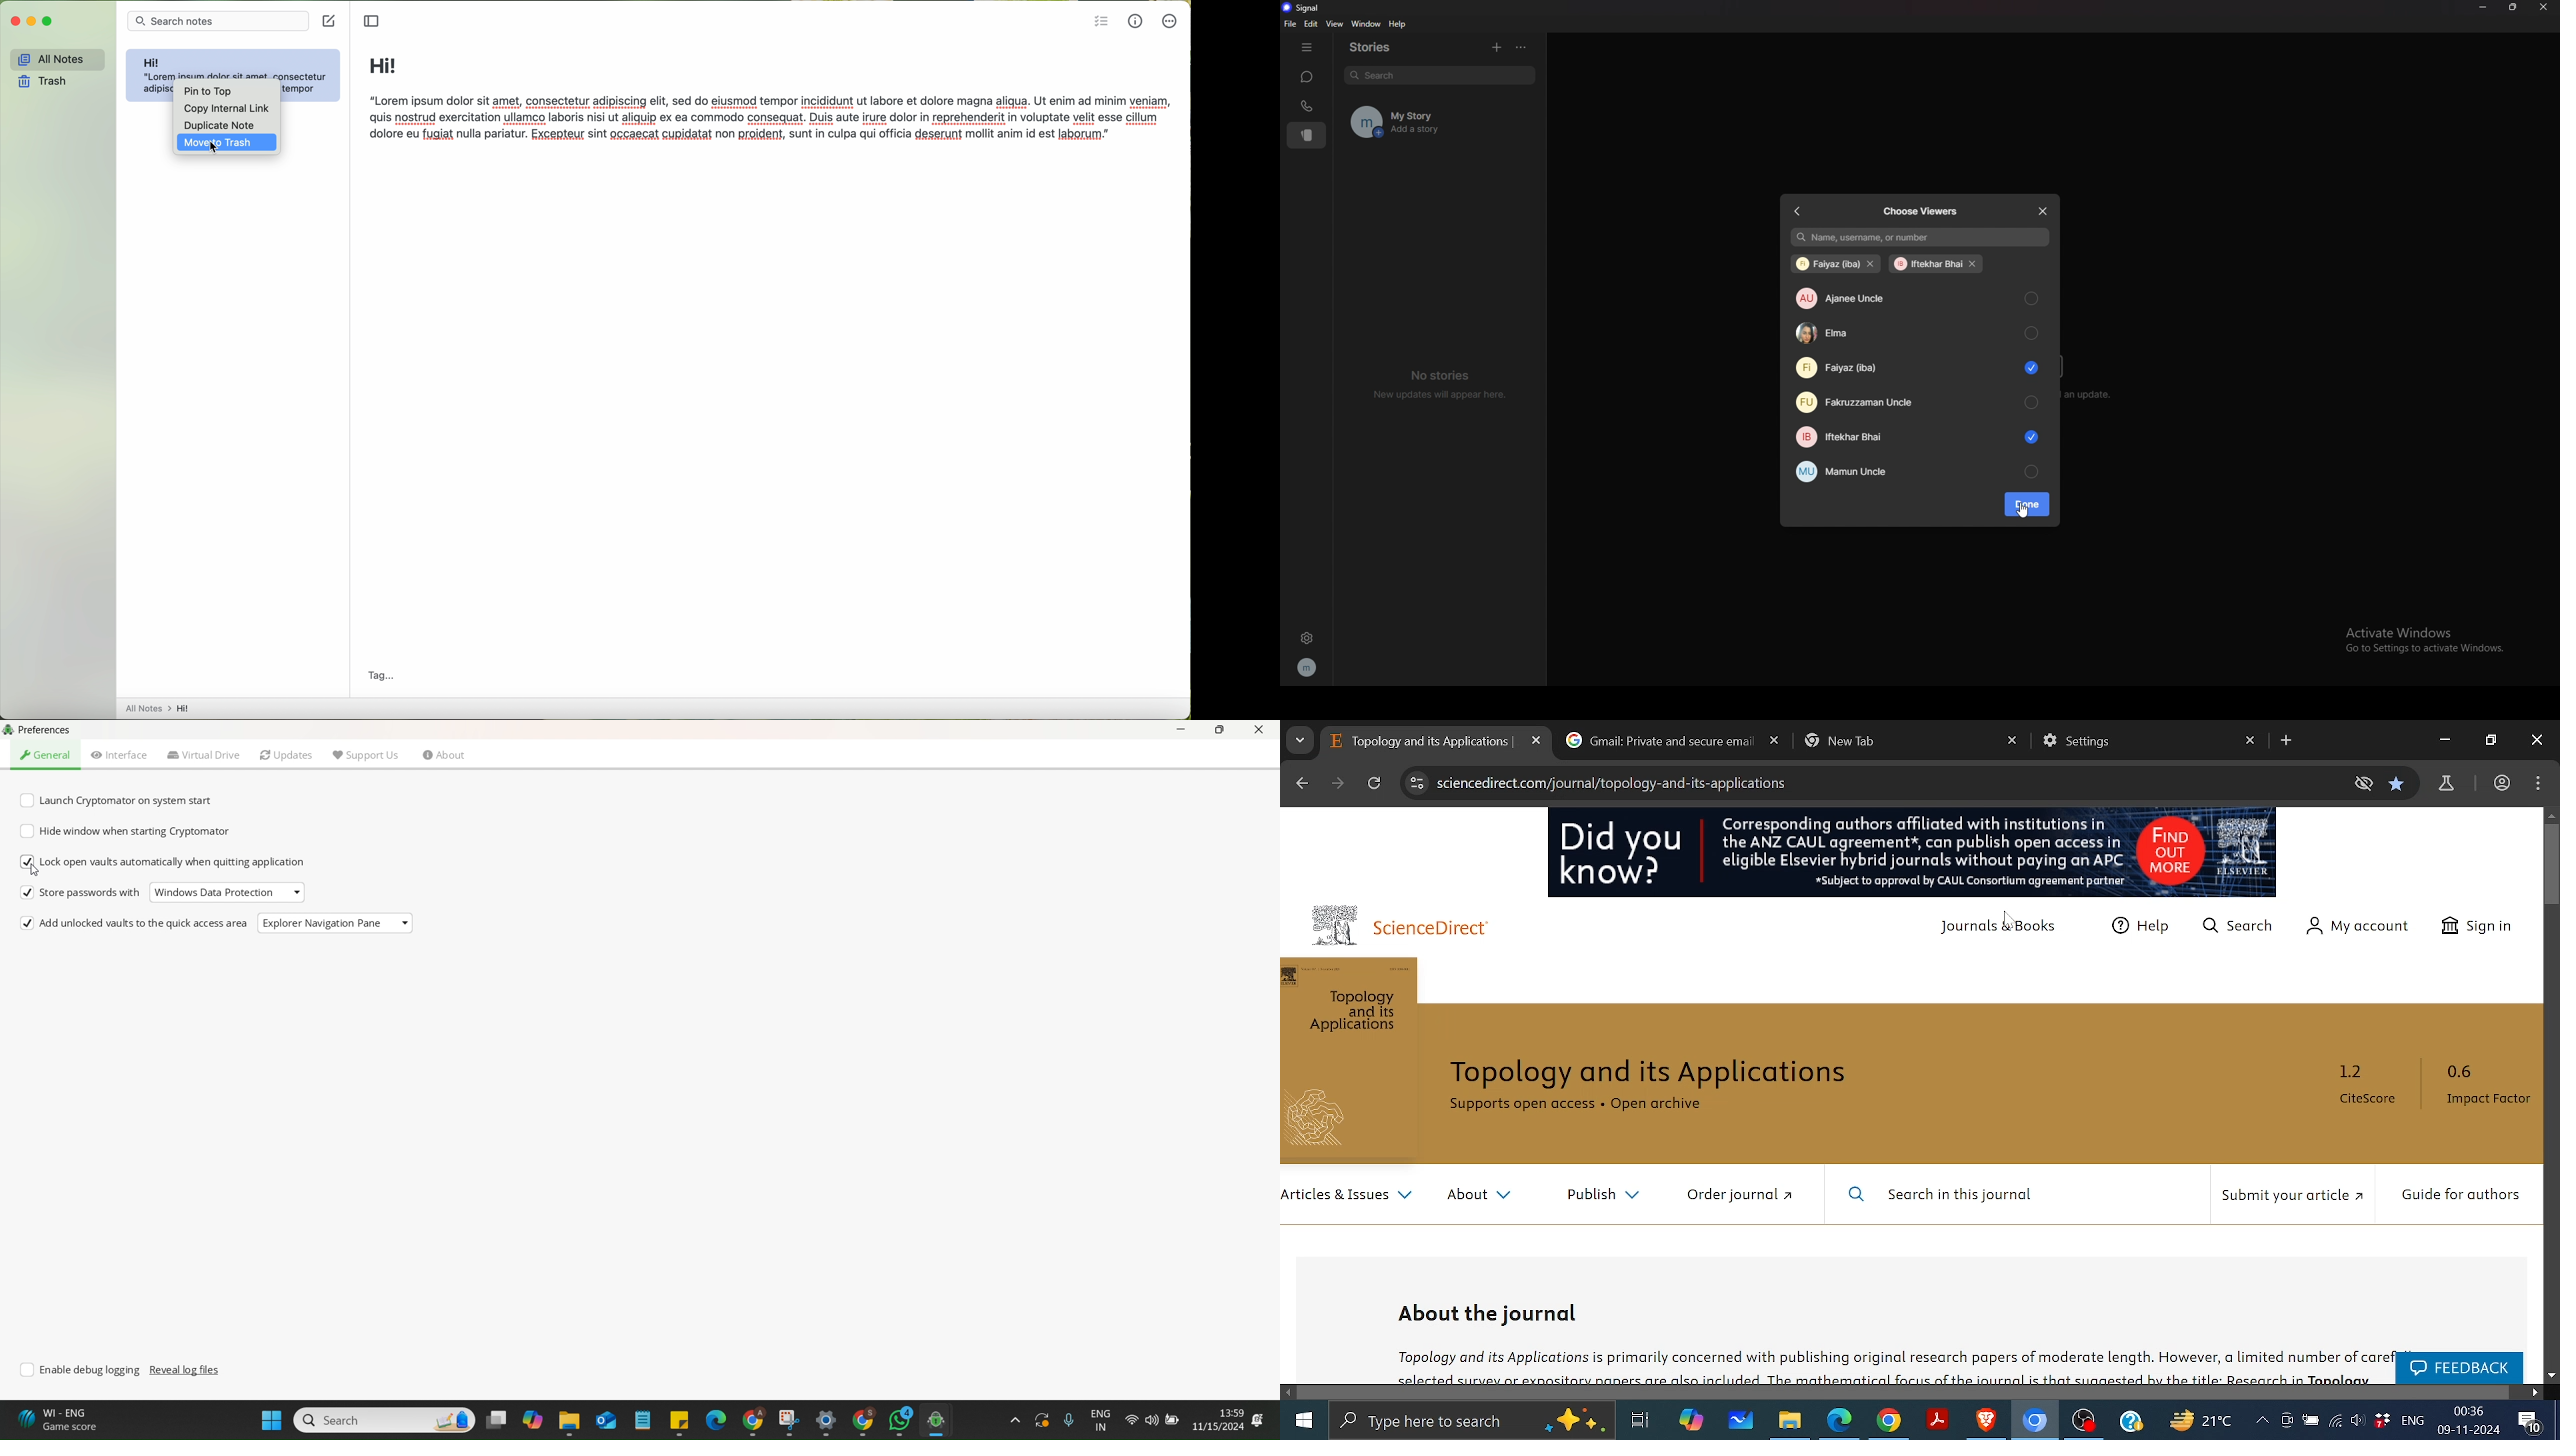 The height and width of the screenshot is (1456, 2576). Describe the element at coordinates (1290, 24) in the screenshot. I see `file` at that location.